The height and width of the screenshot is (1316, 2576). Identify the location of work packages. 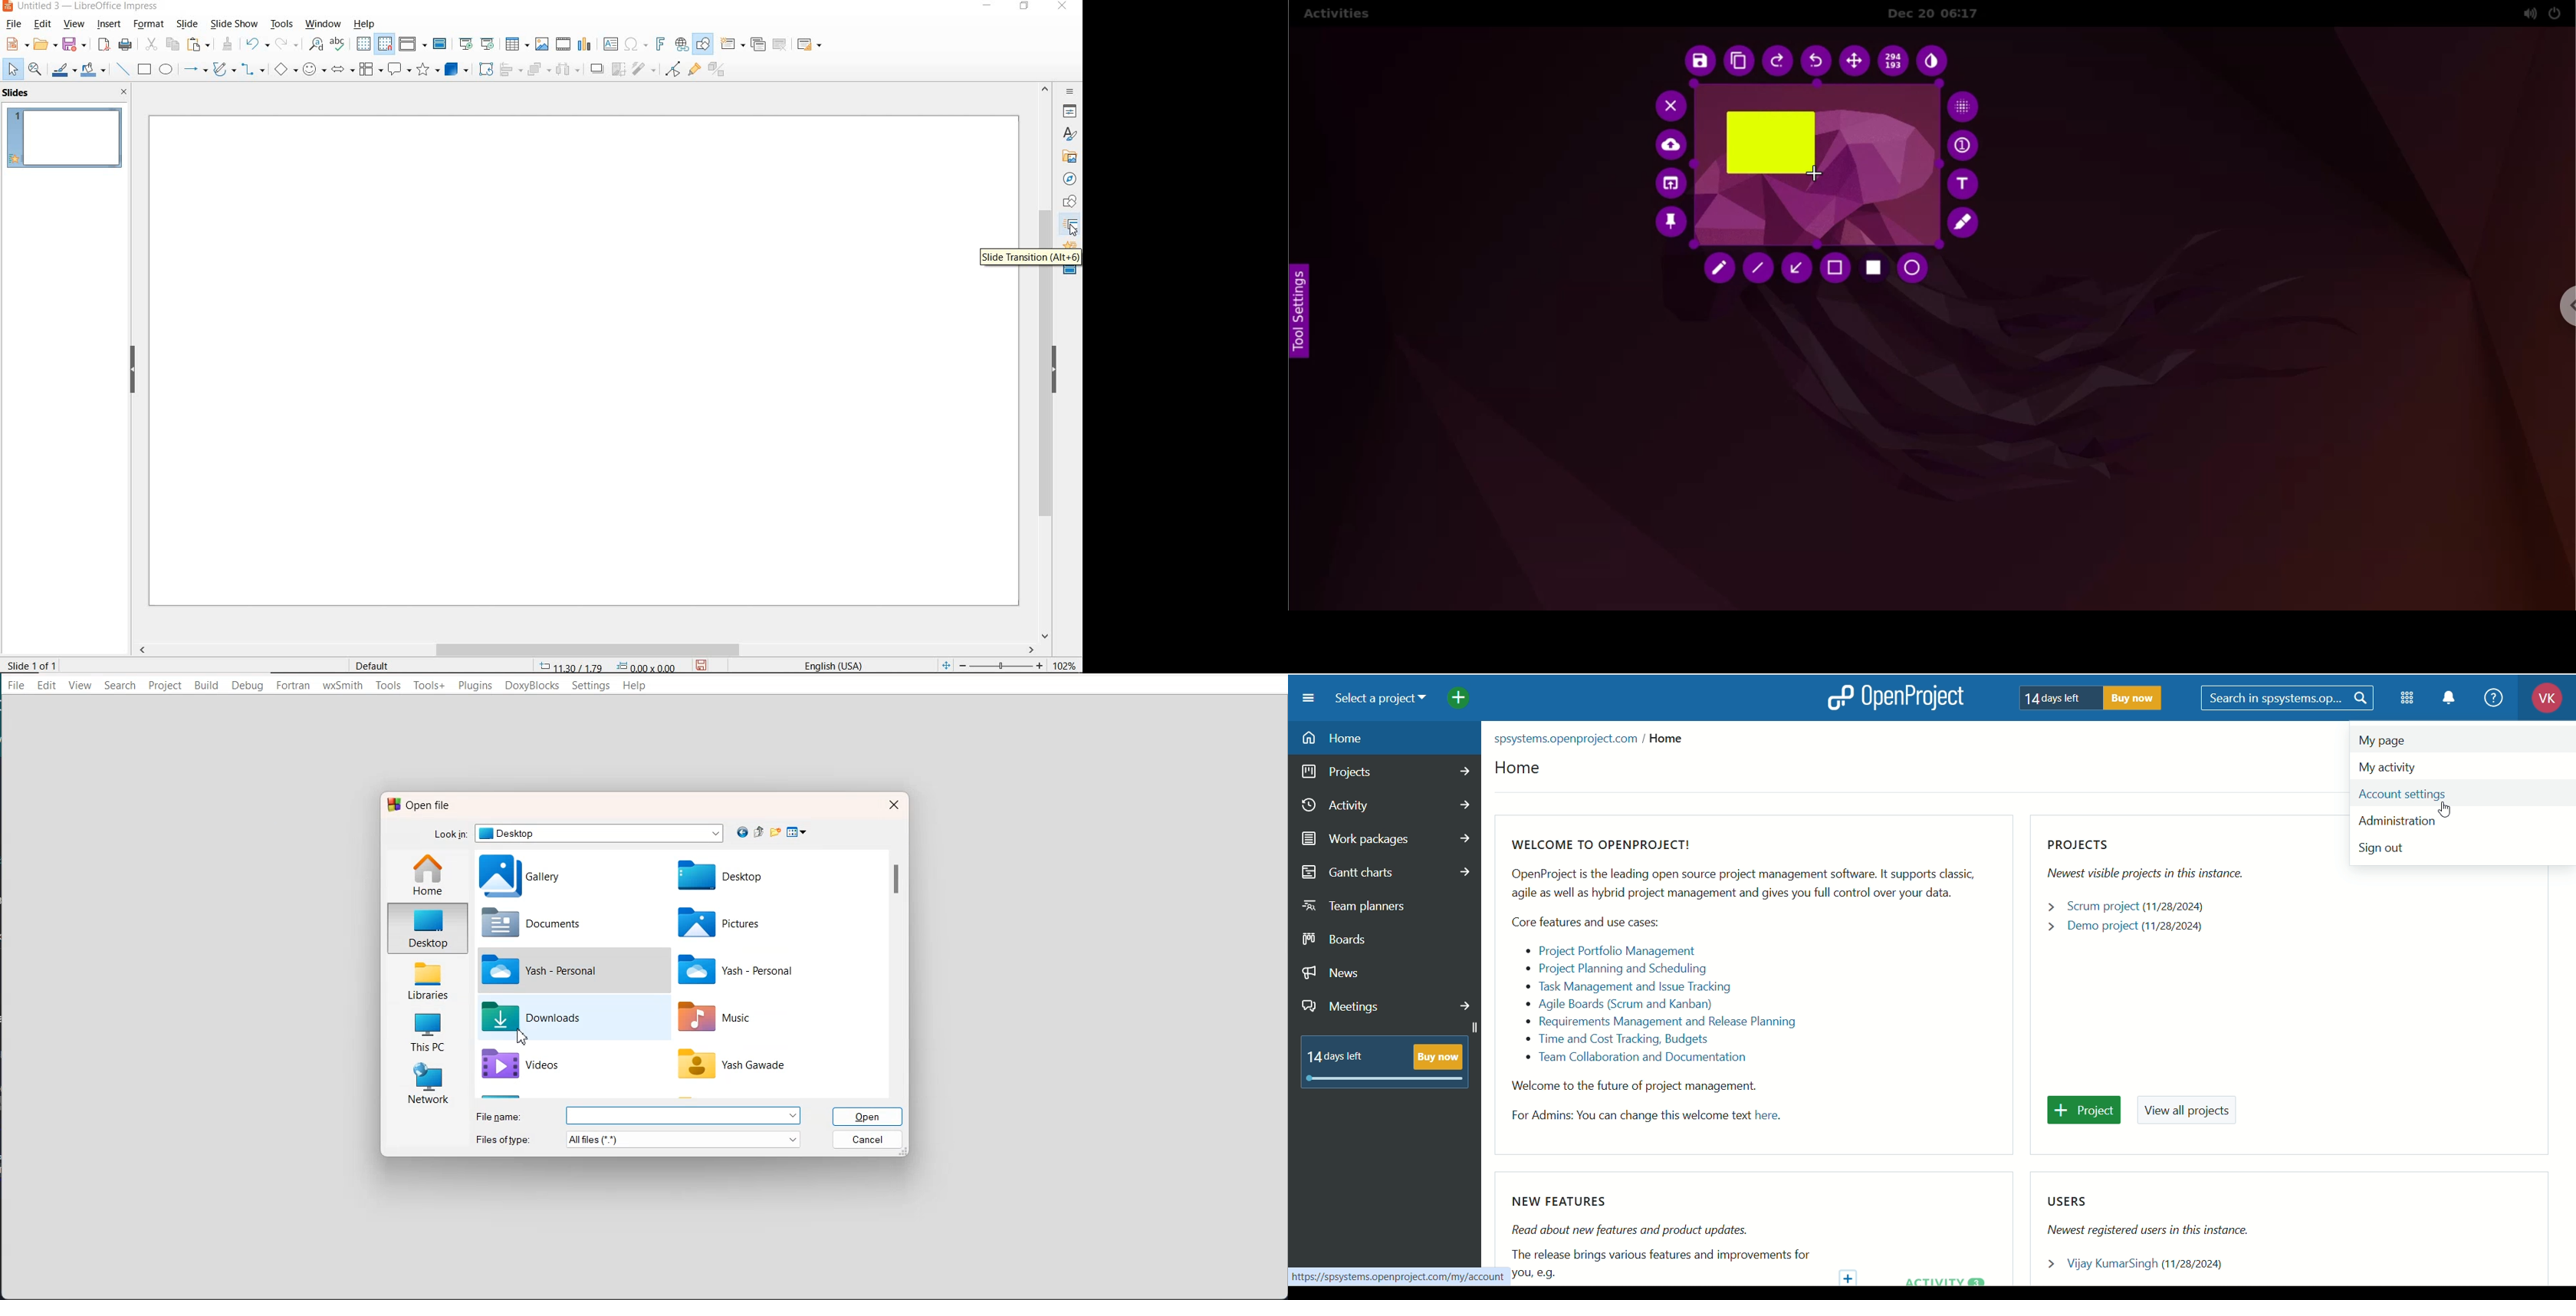
(1386, 839).